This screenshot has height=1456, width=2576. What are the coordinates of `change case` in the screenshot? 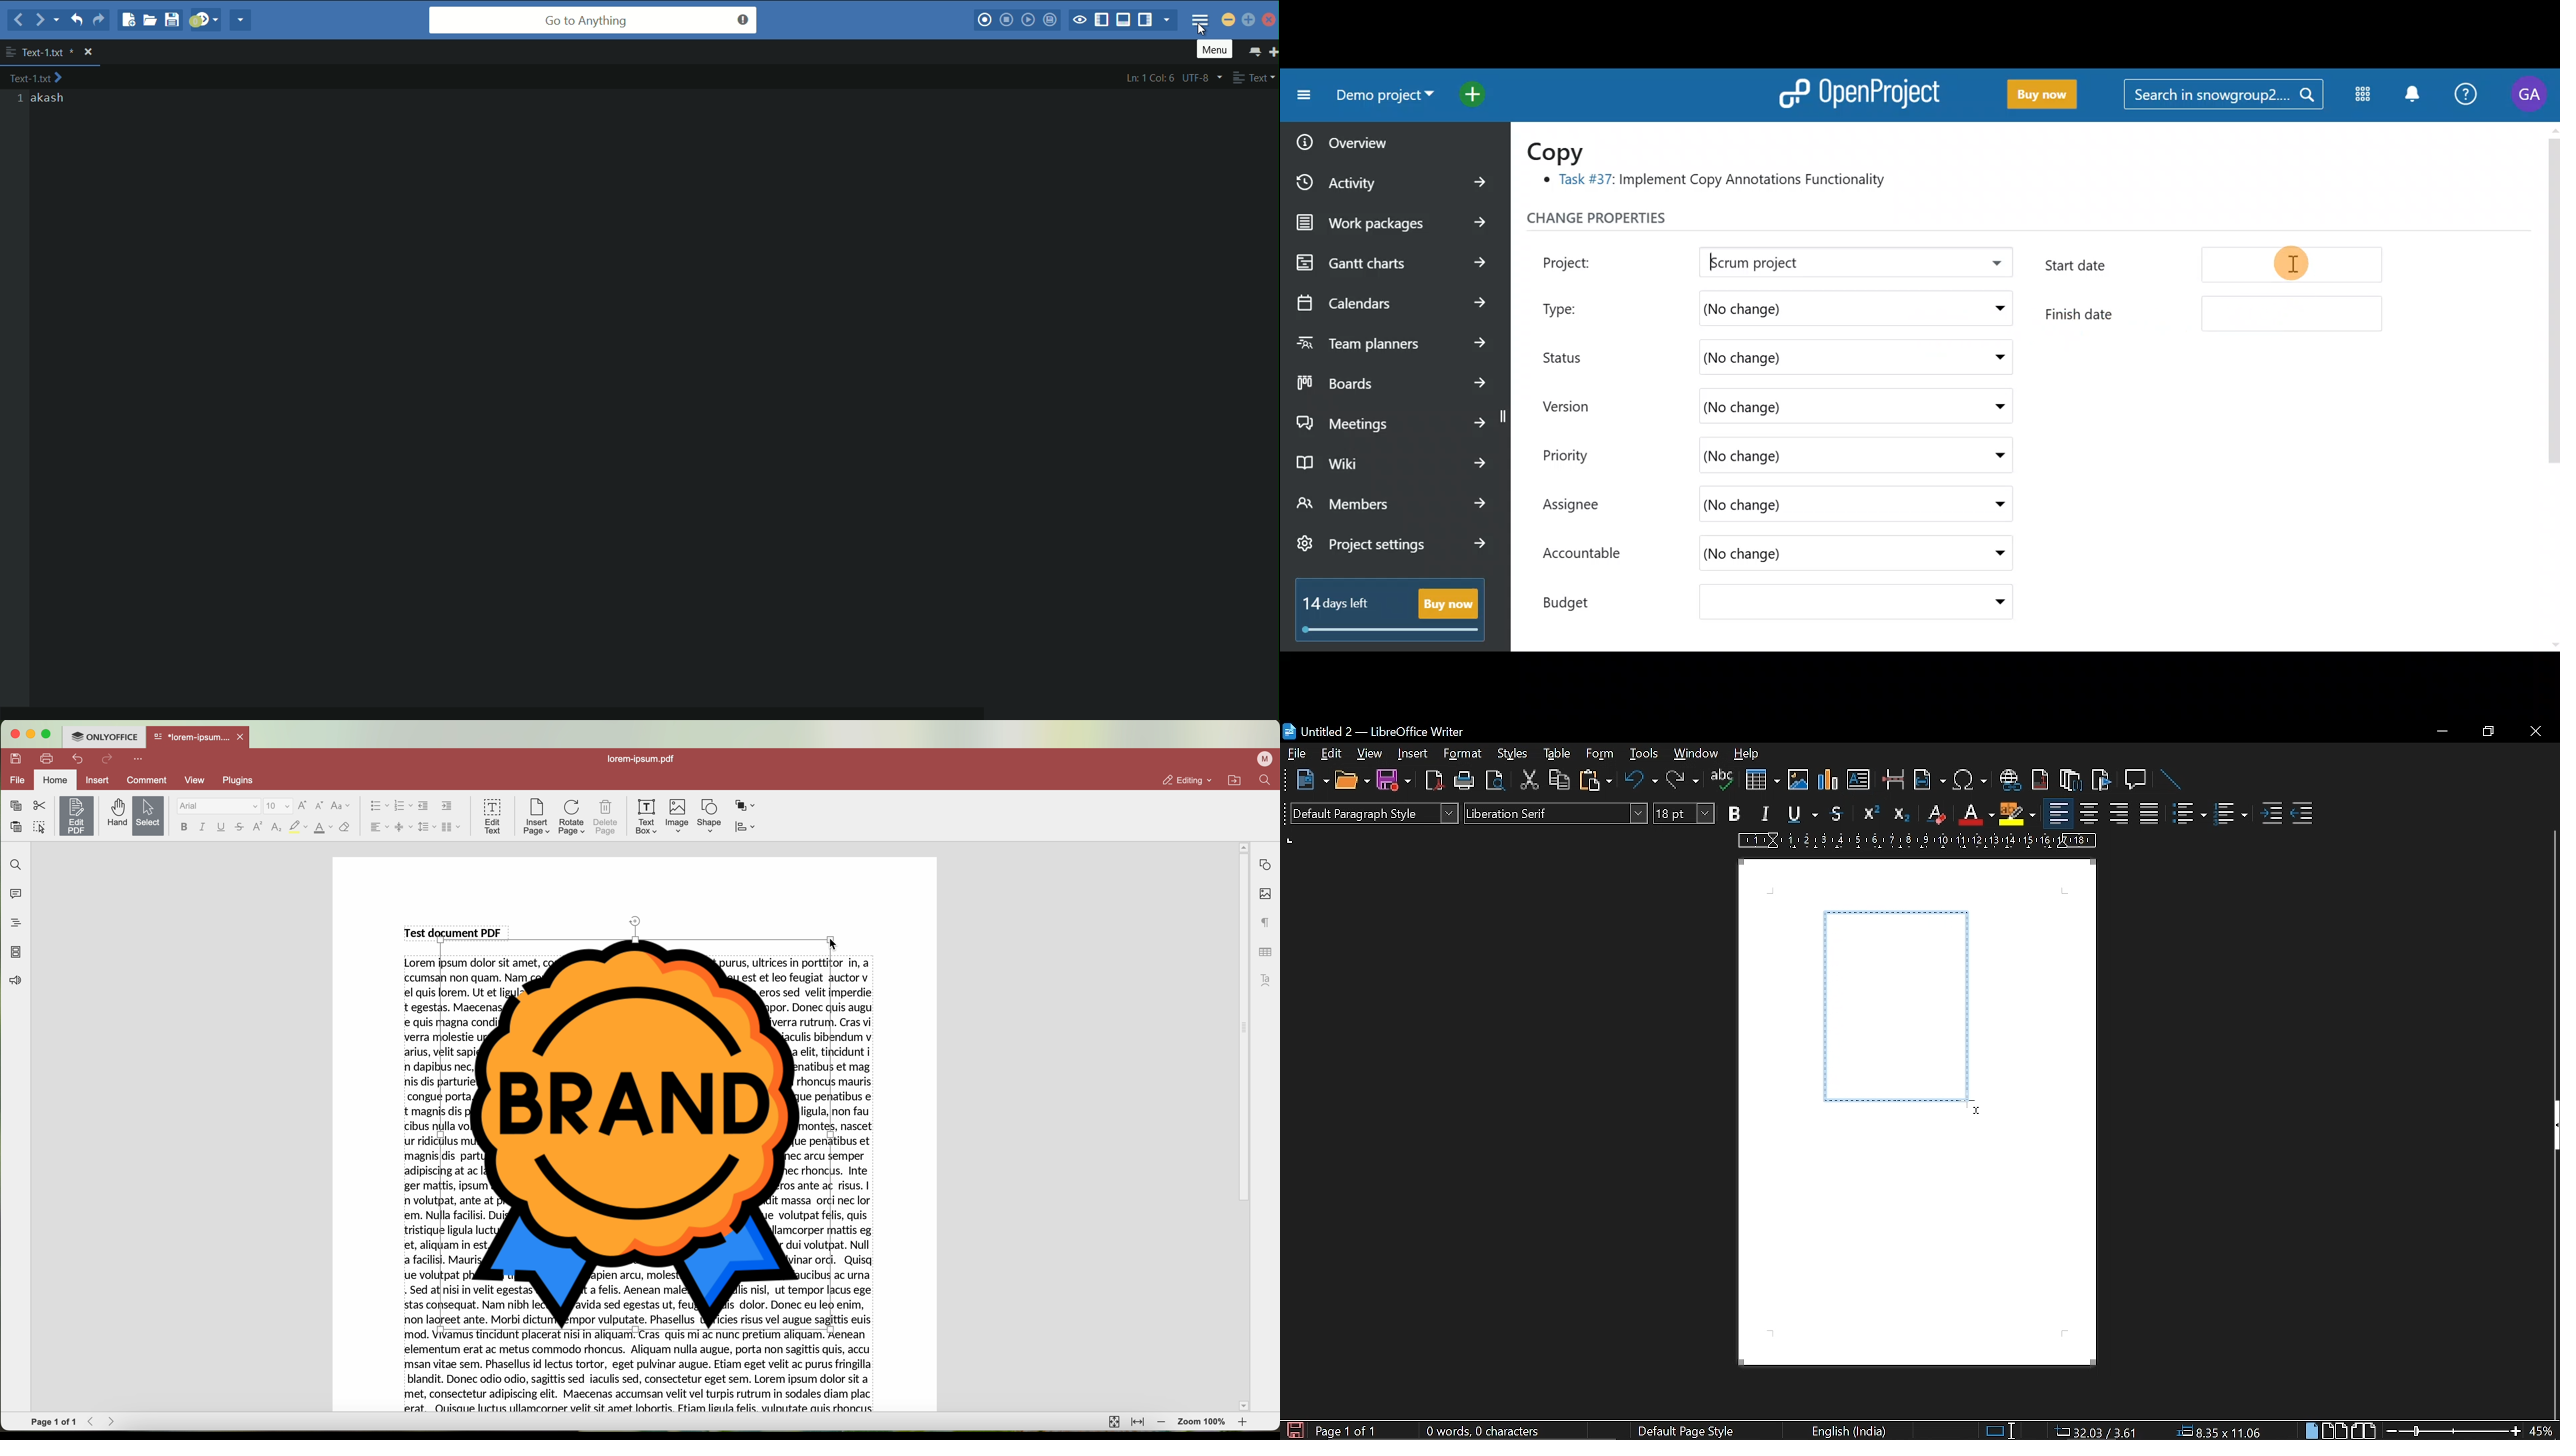 It's located at (340, 806).